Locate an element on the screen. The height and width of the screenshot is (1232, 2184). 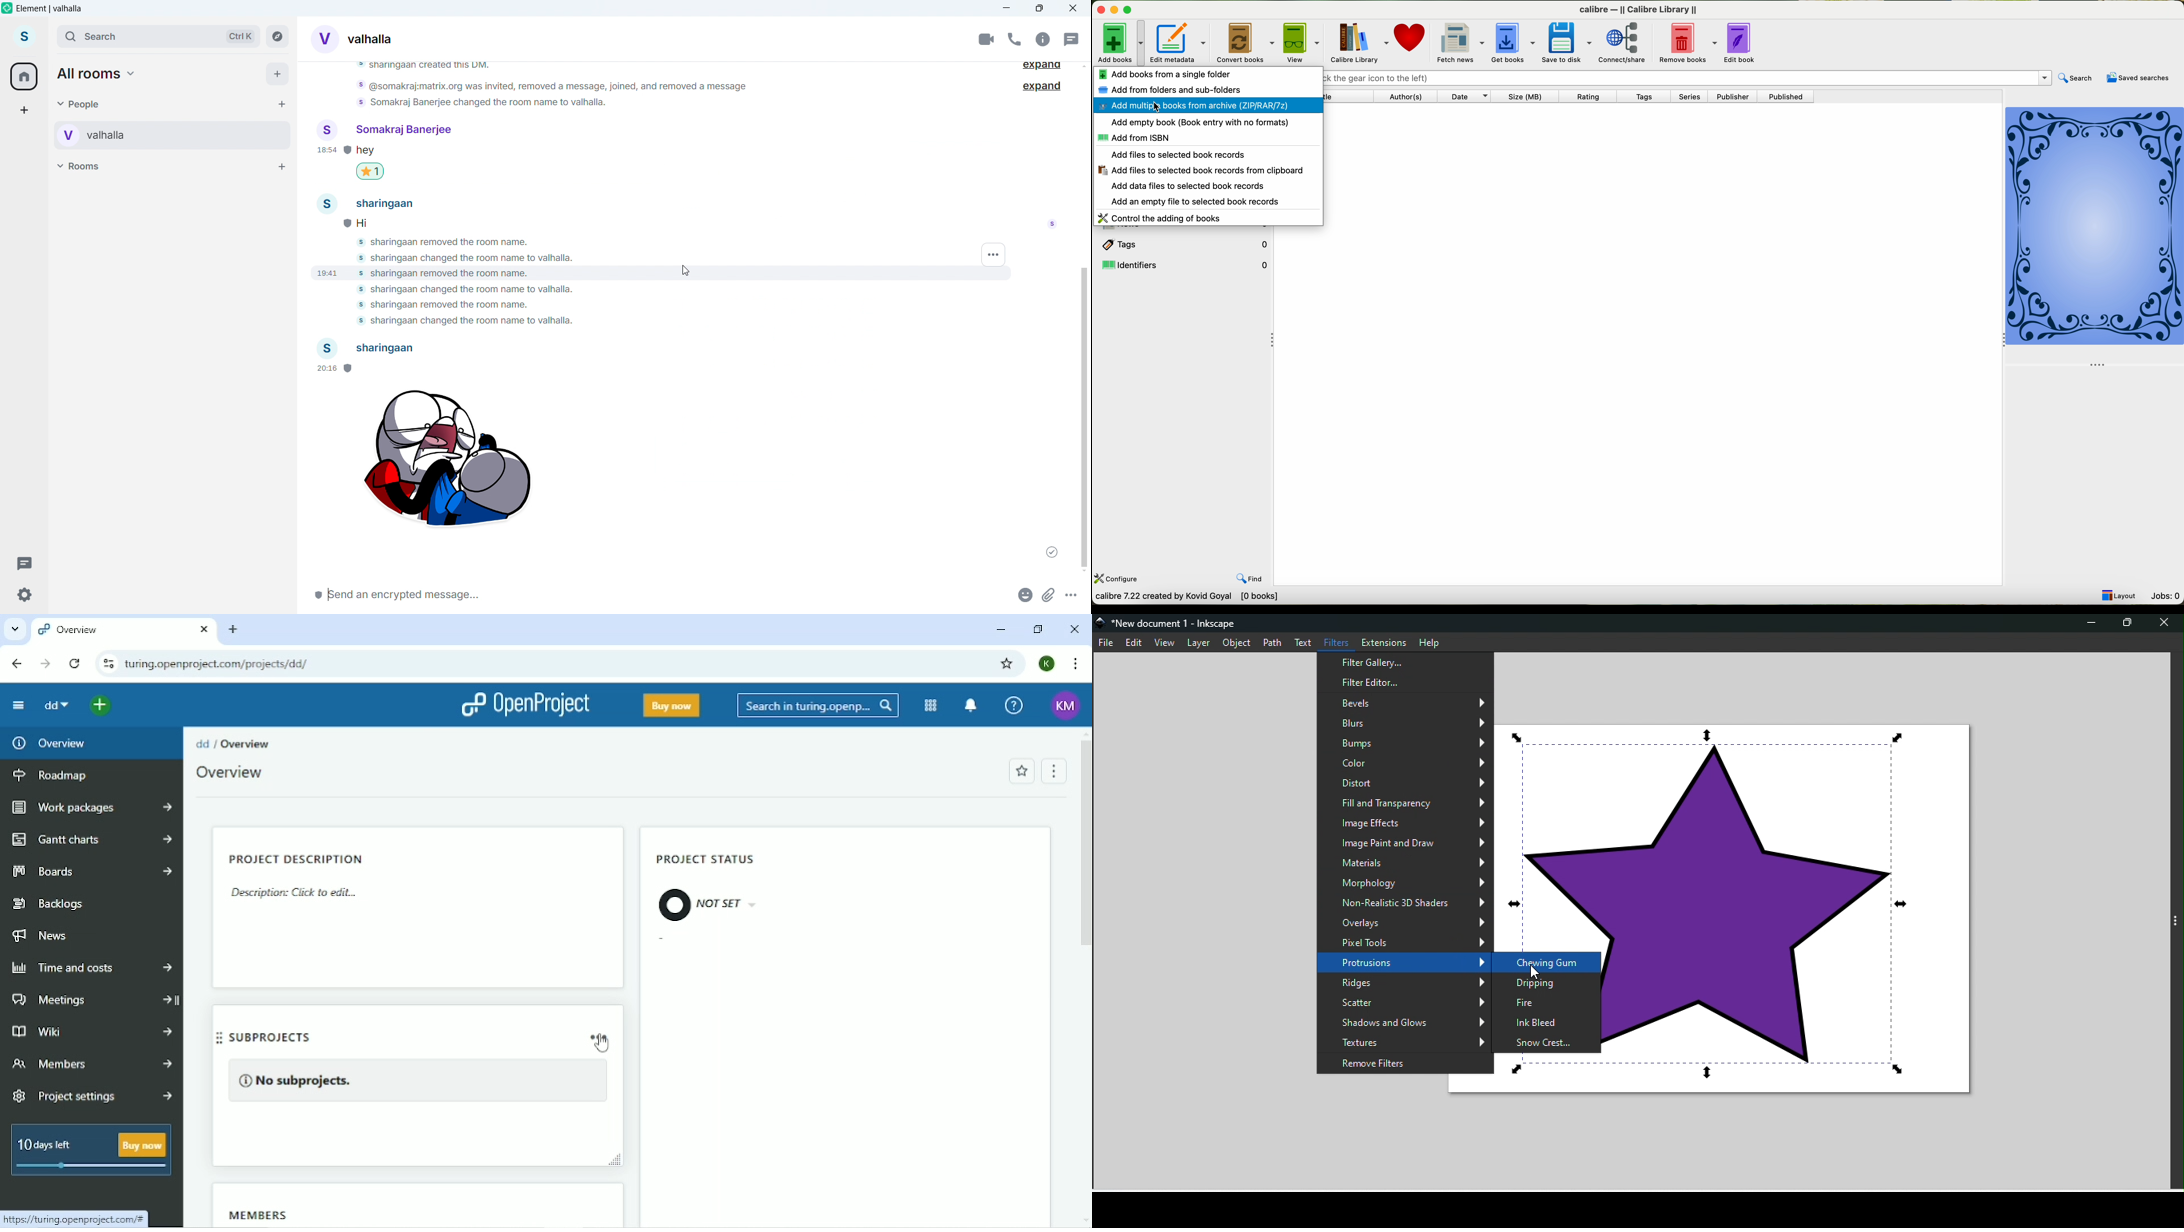
hey is located at coordinates (376, 151).